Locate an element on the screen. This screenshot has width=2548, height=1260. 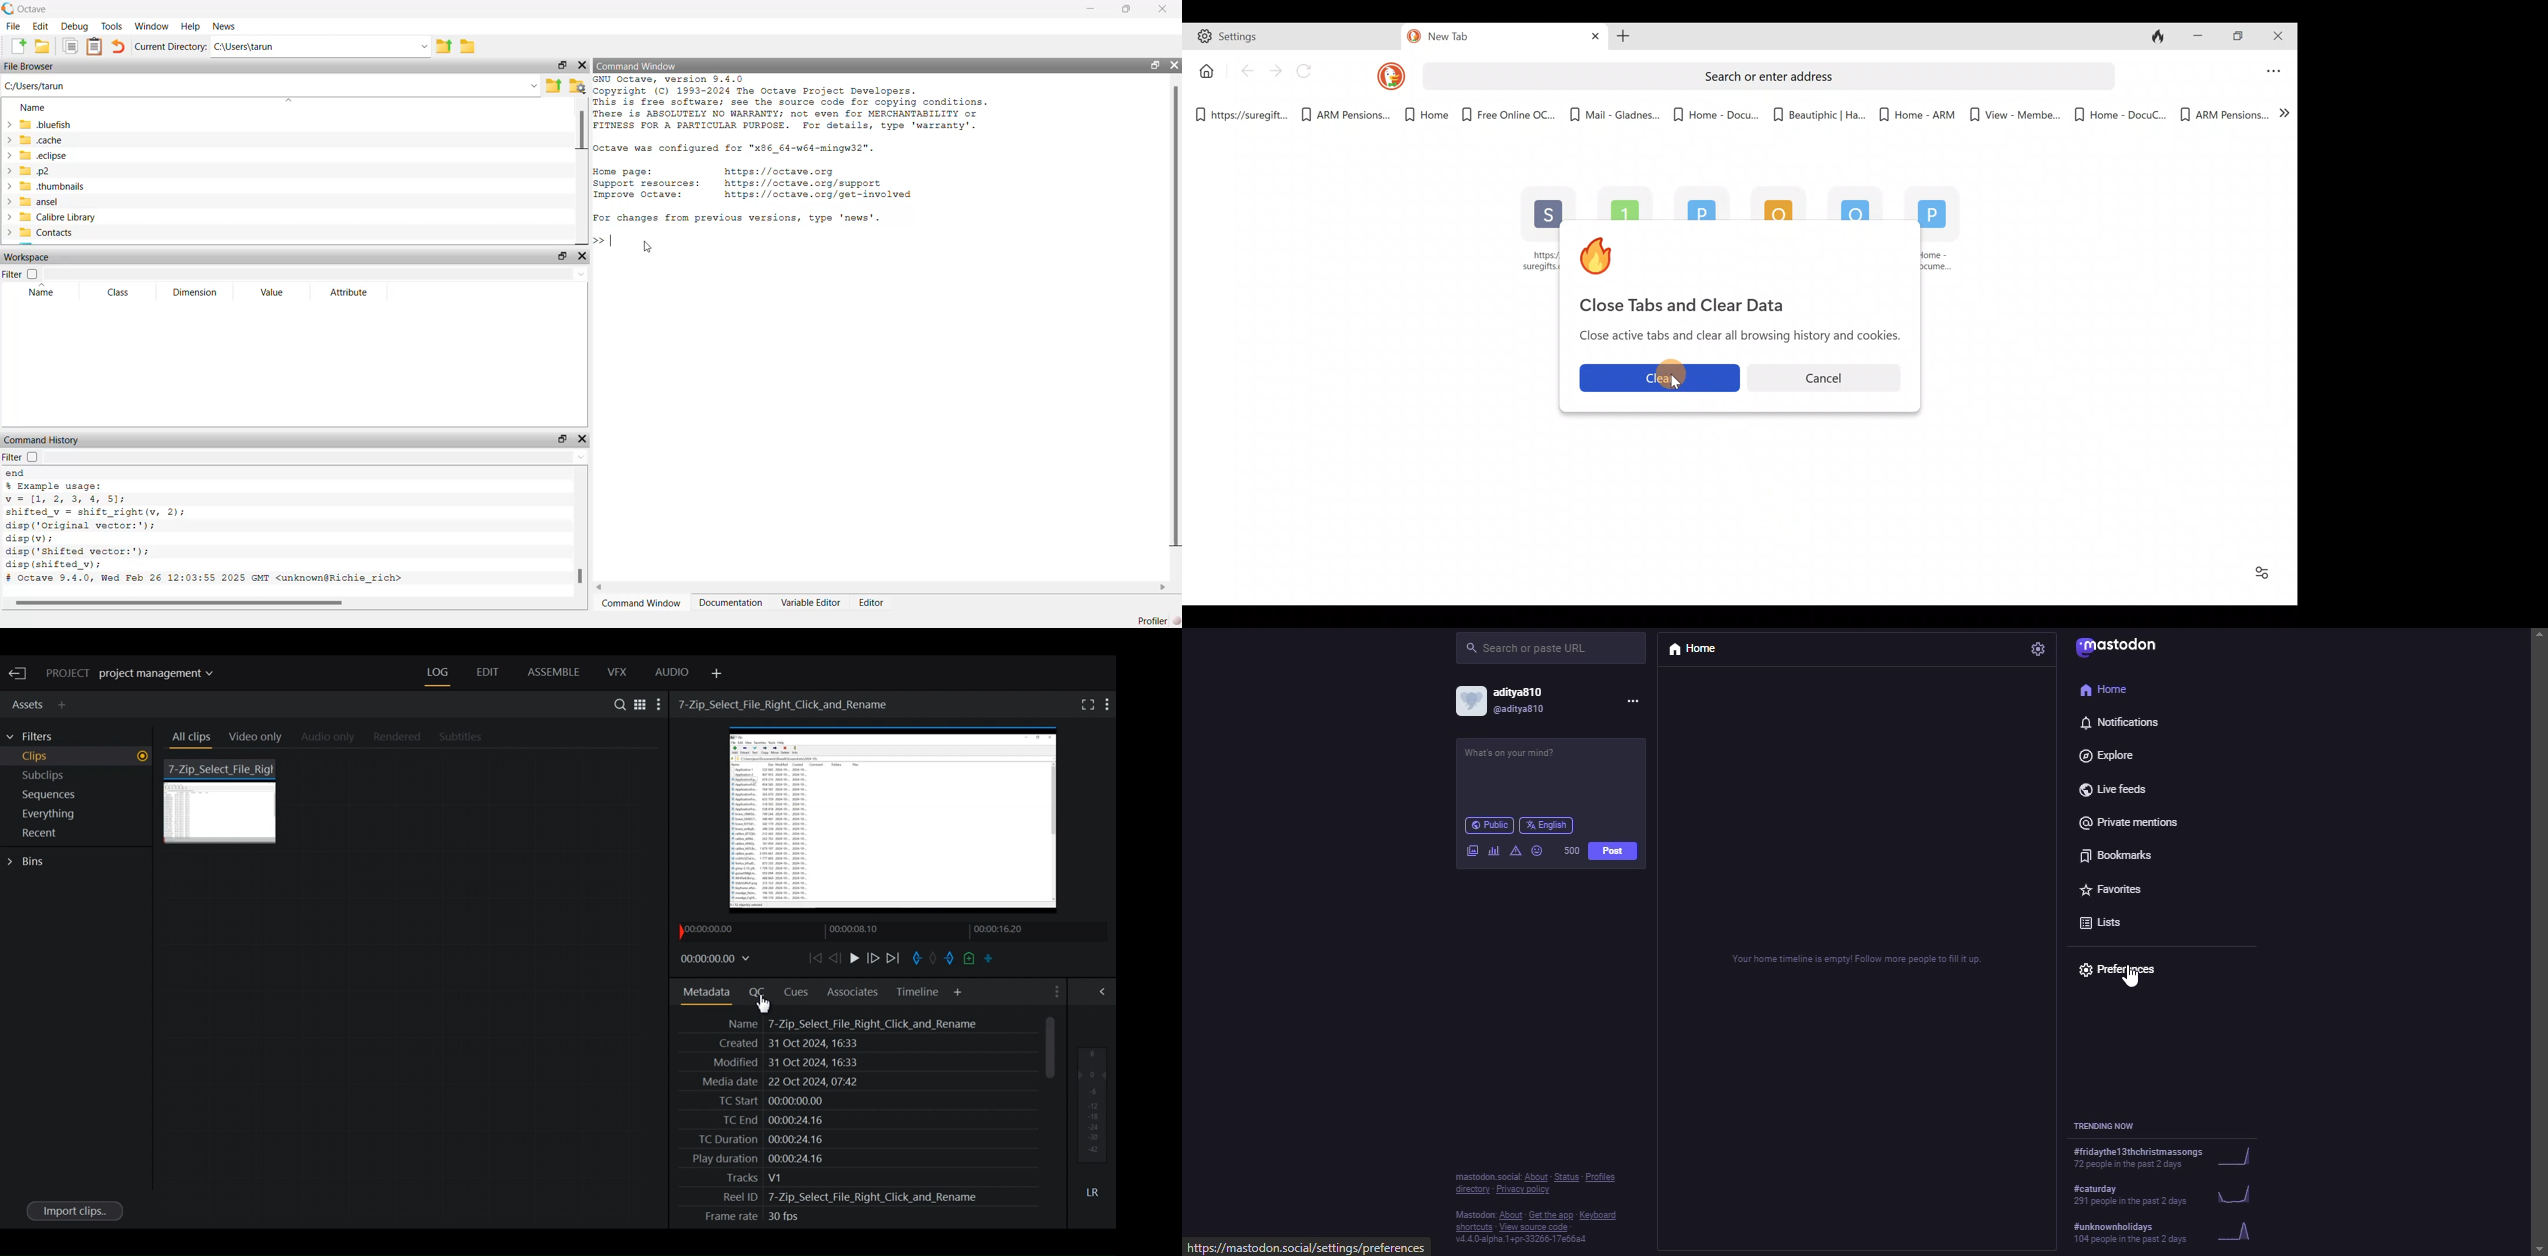
TC Duration is located at coordinates (841, 1140).